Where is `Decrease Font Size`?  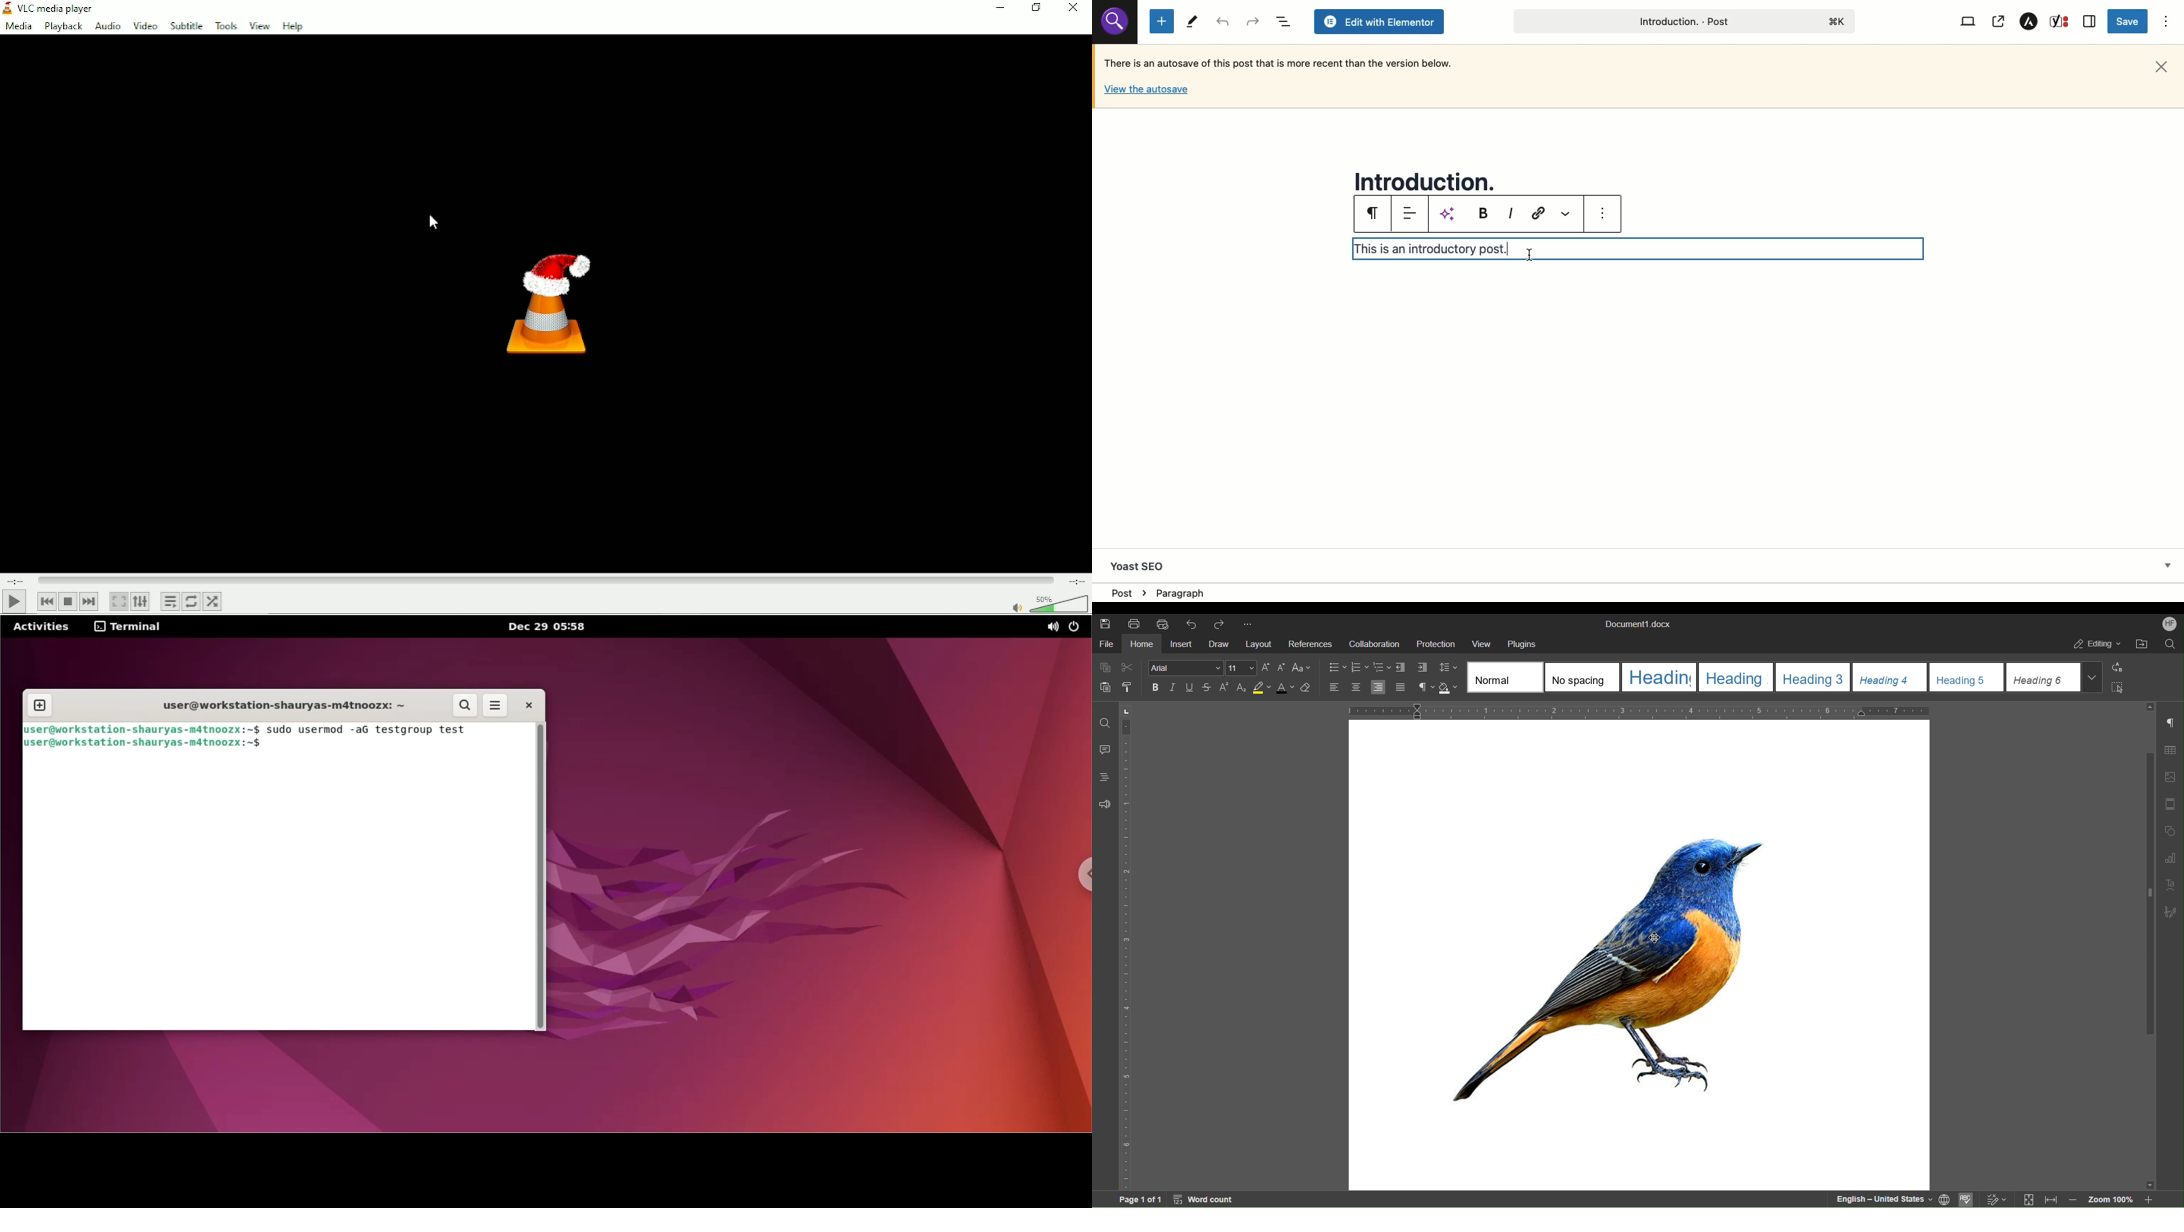
Decrease Font Size is located at coordinates (1281, 668).